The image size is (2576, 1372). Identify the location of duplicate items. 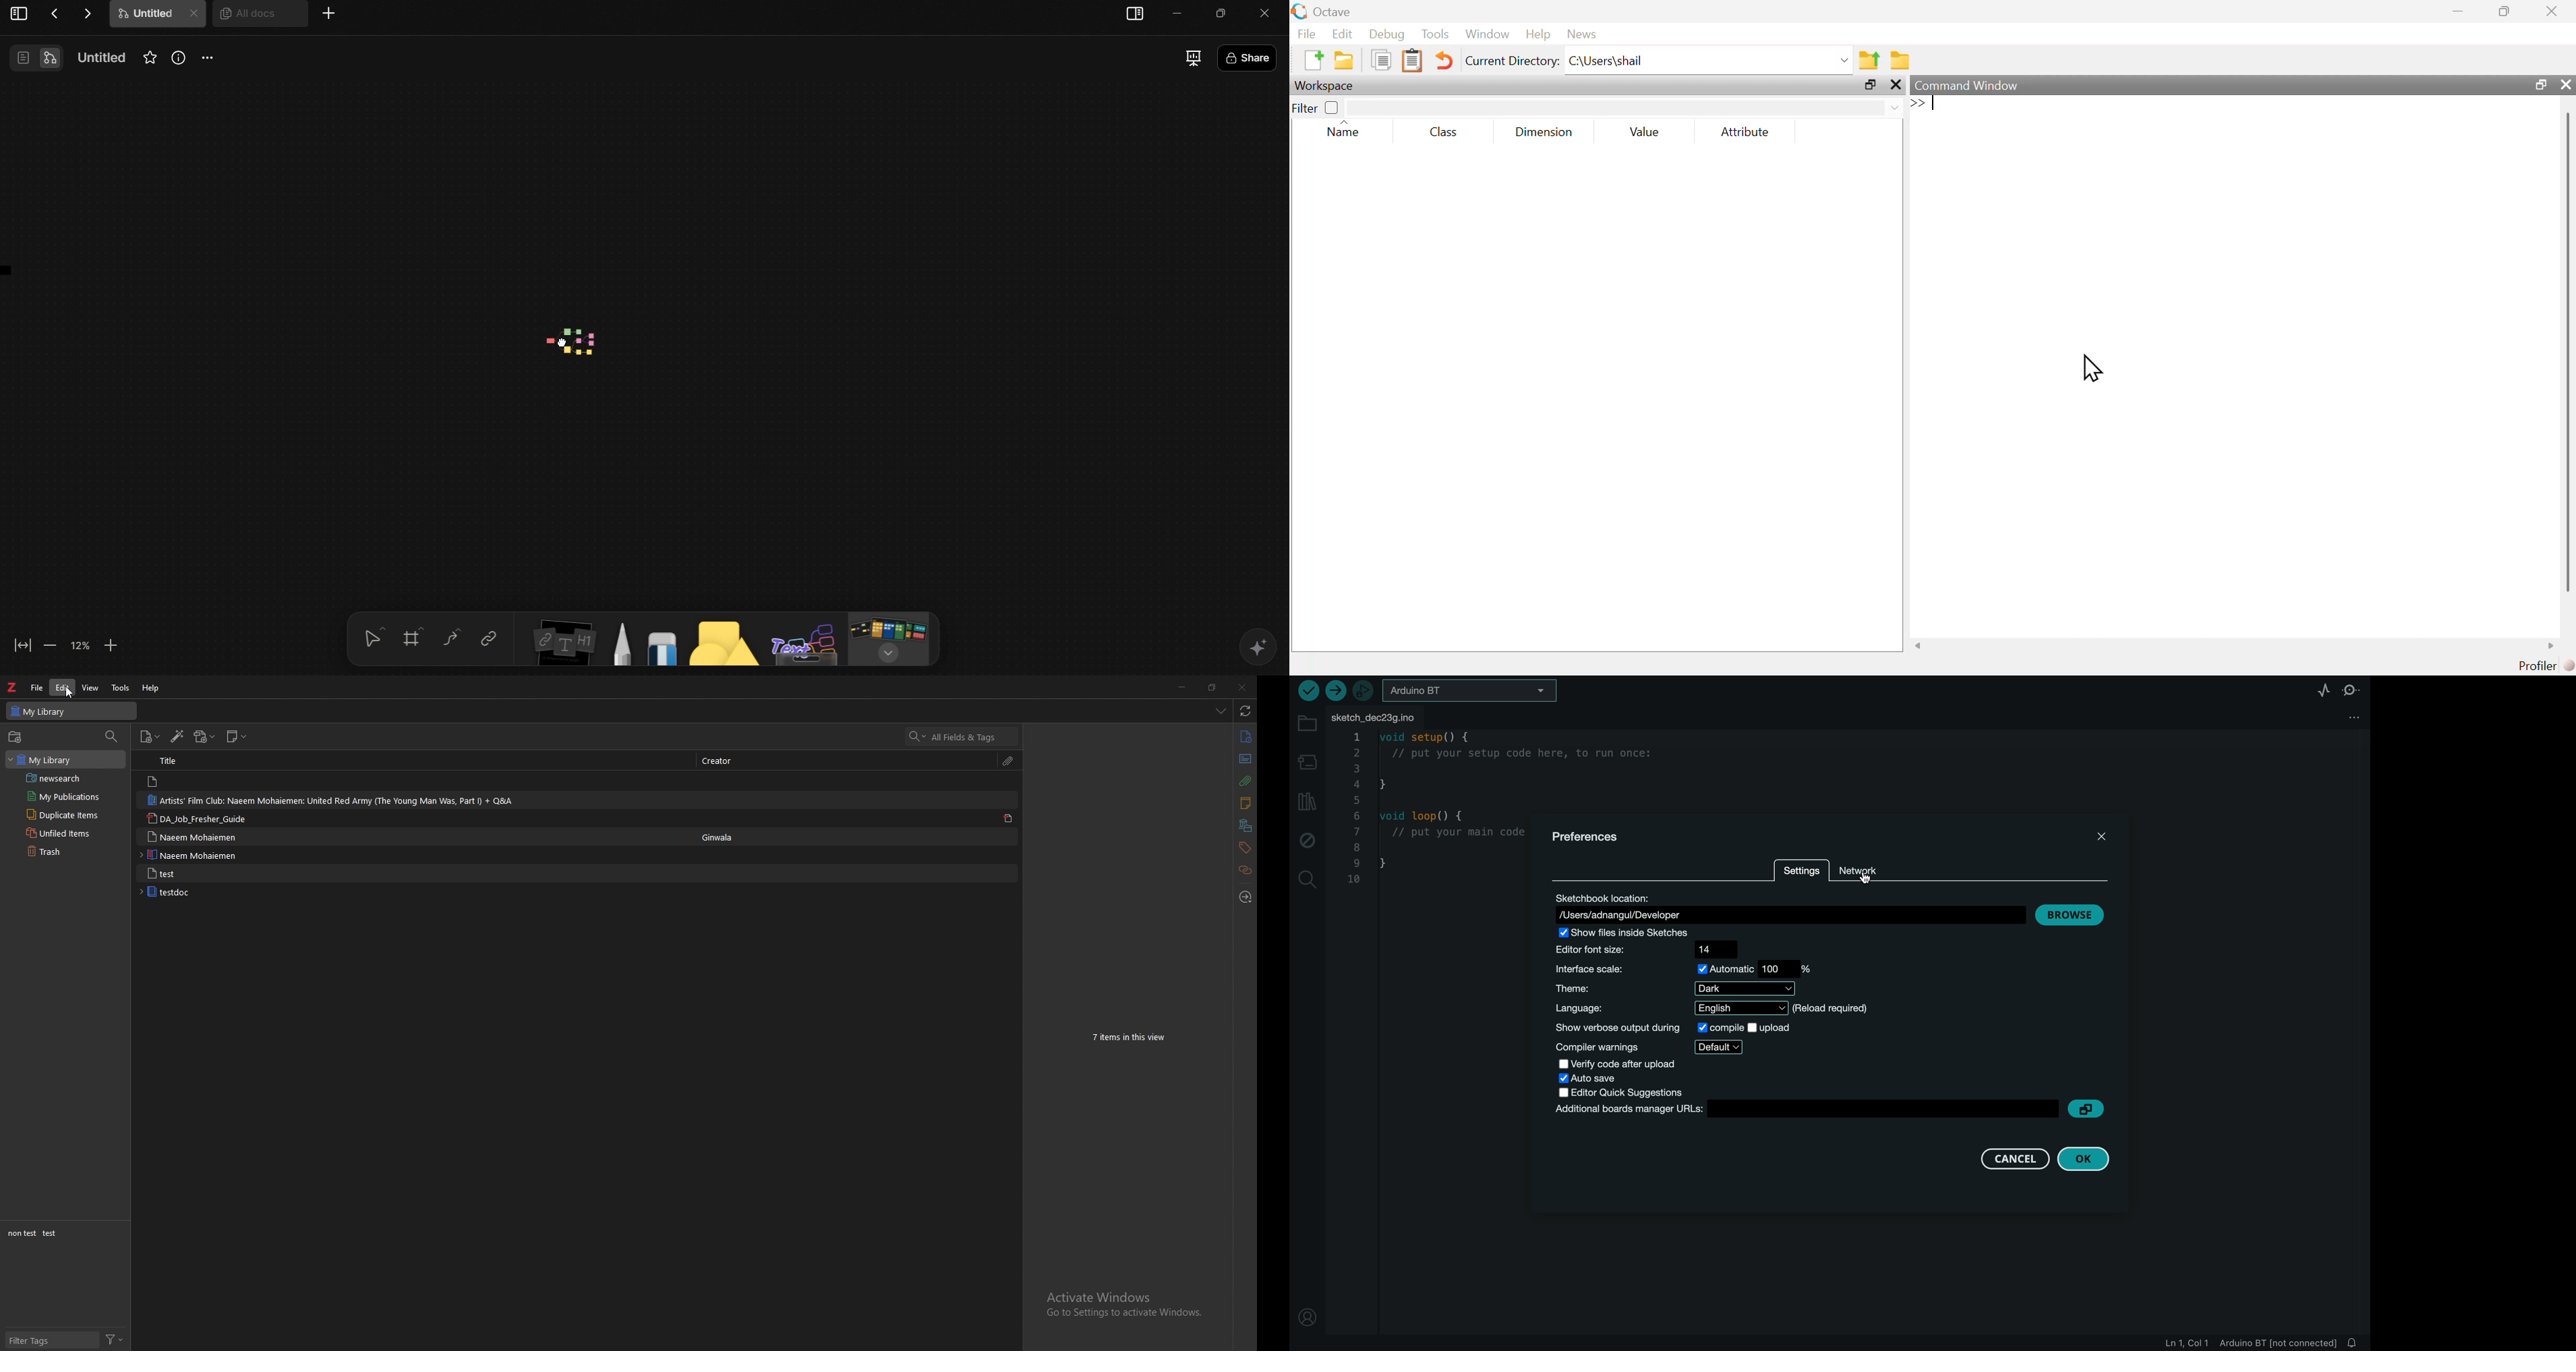
(69, 814).